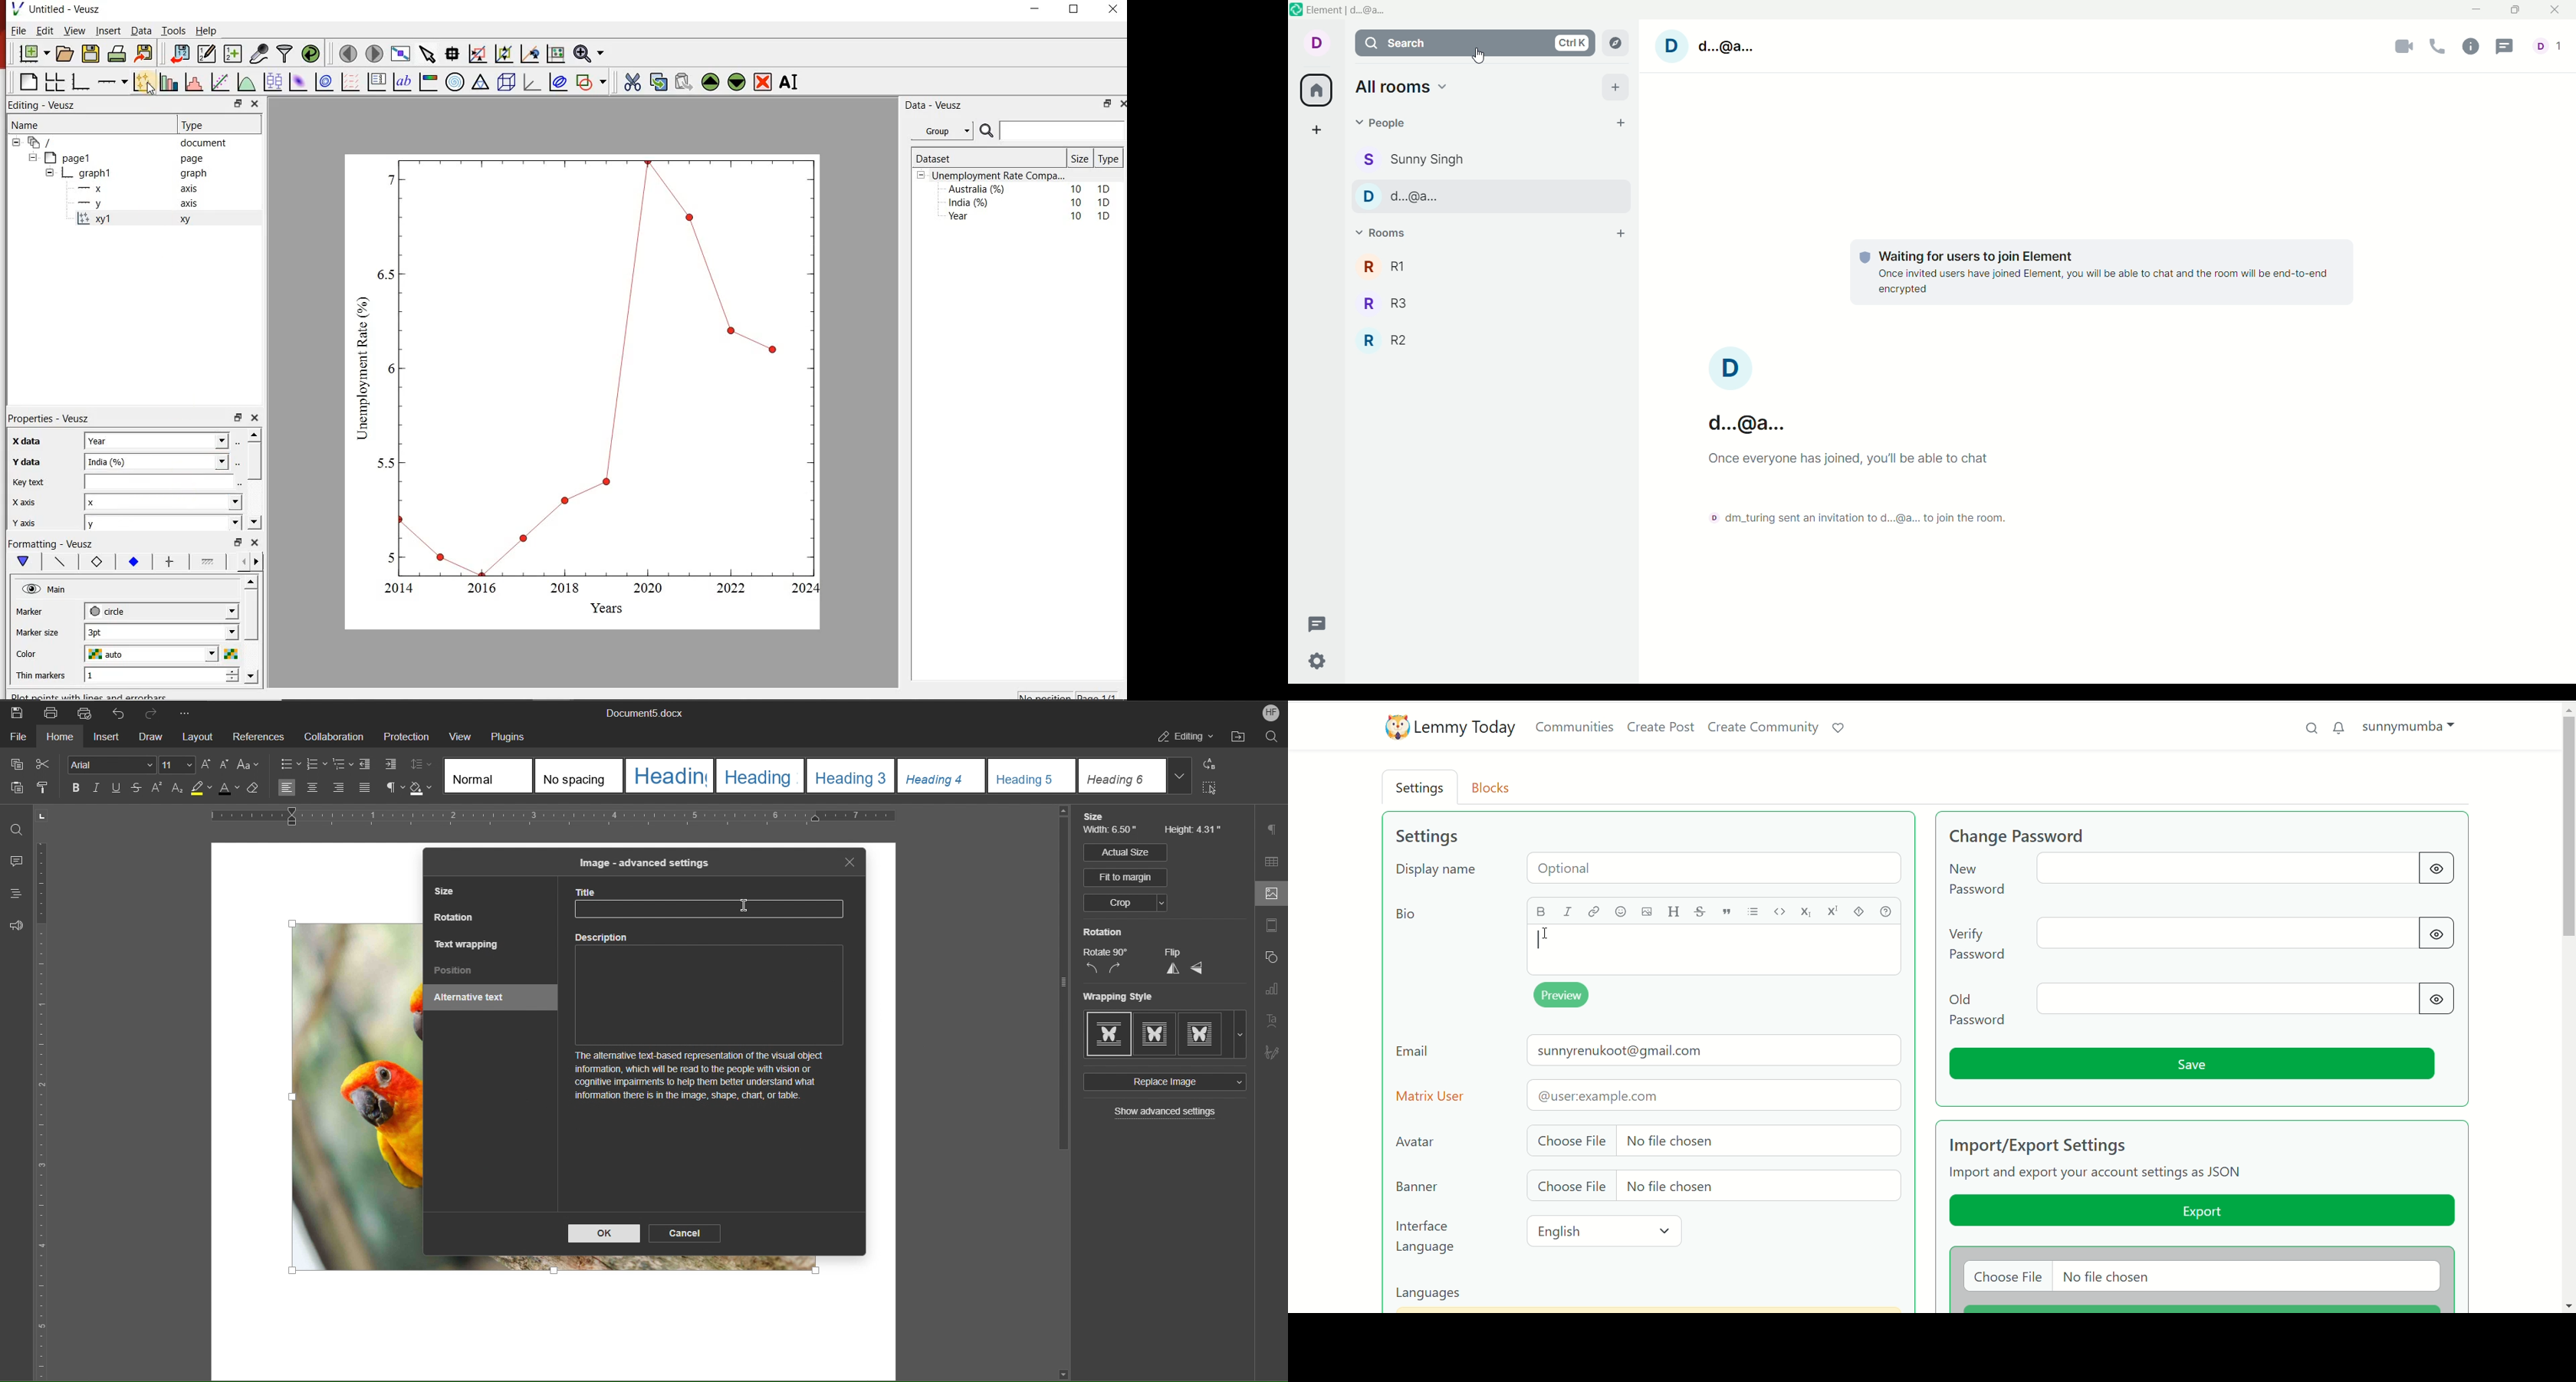 Image resolution: width=2576 pixels, height=1400 pixels. I want to click on old password, so click(2203, 1006).